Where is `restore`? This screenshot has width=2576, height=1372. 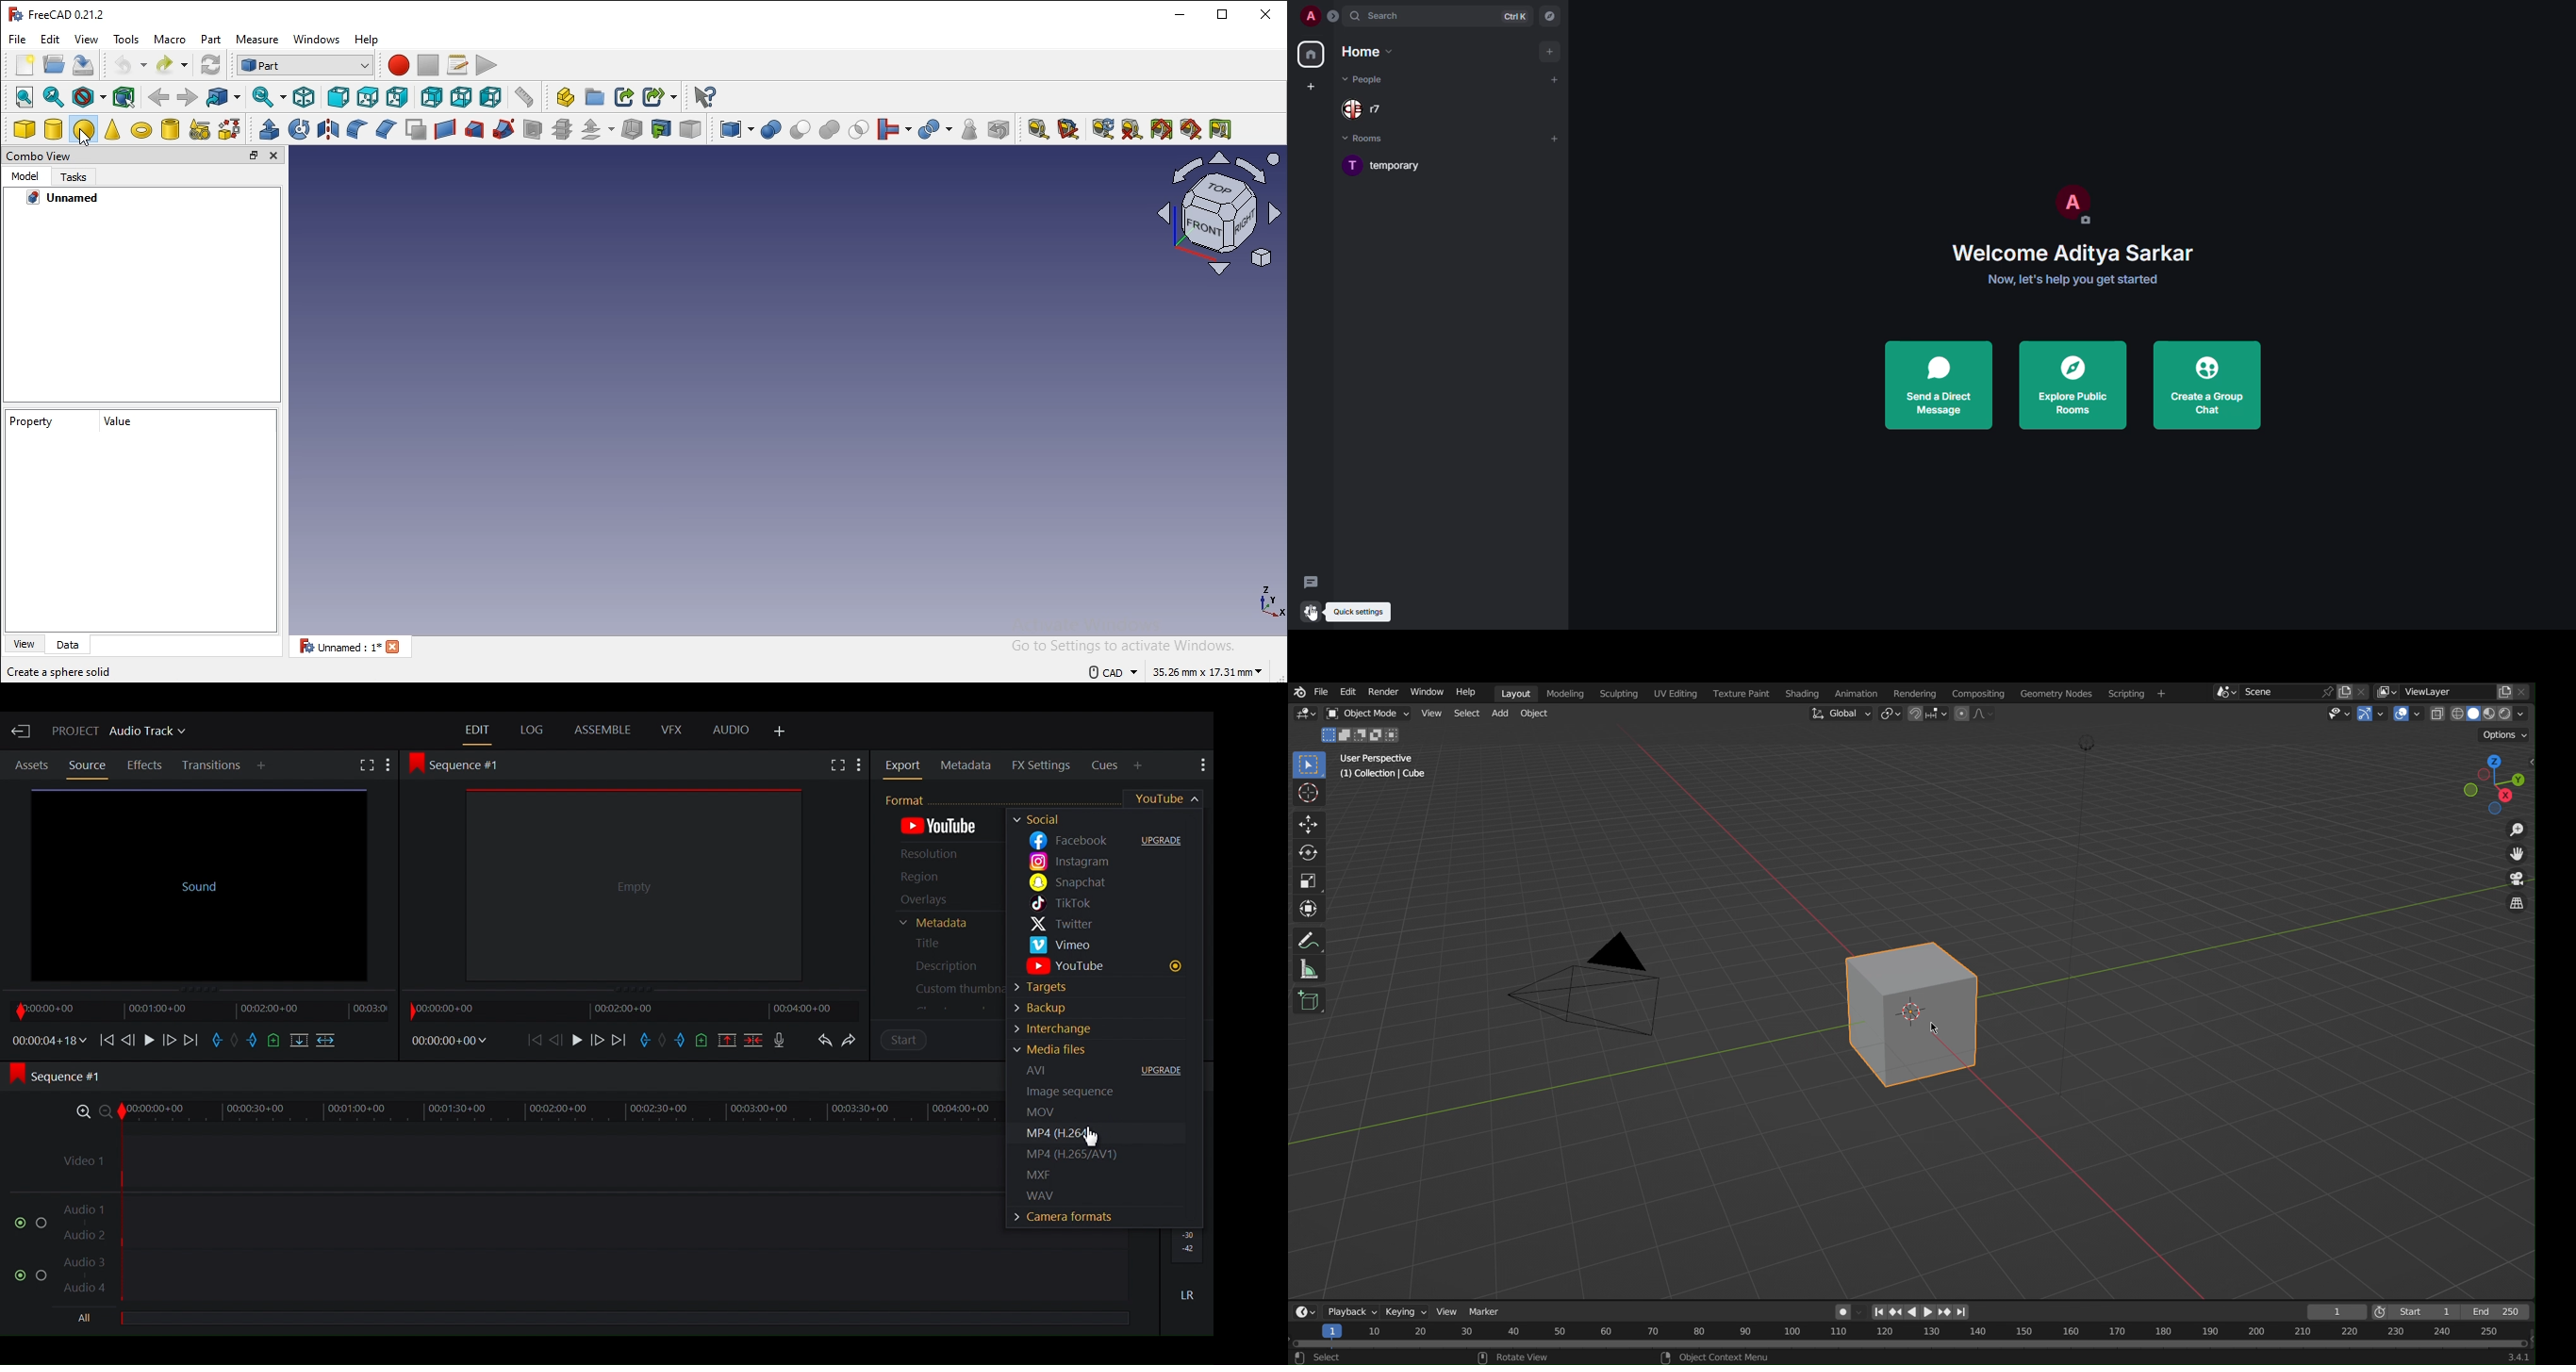
restore is located at coordinates (1219, 13).